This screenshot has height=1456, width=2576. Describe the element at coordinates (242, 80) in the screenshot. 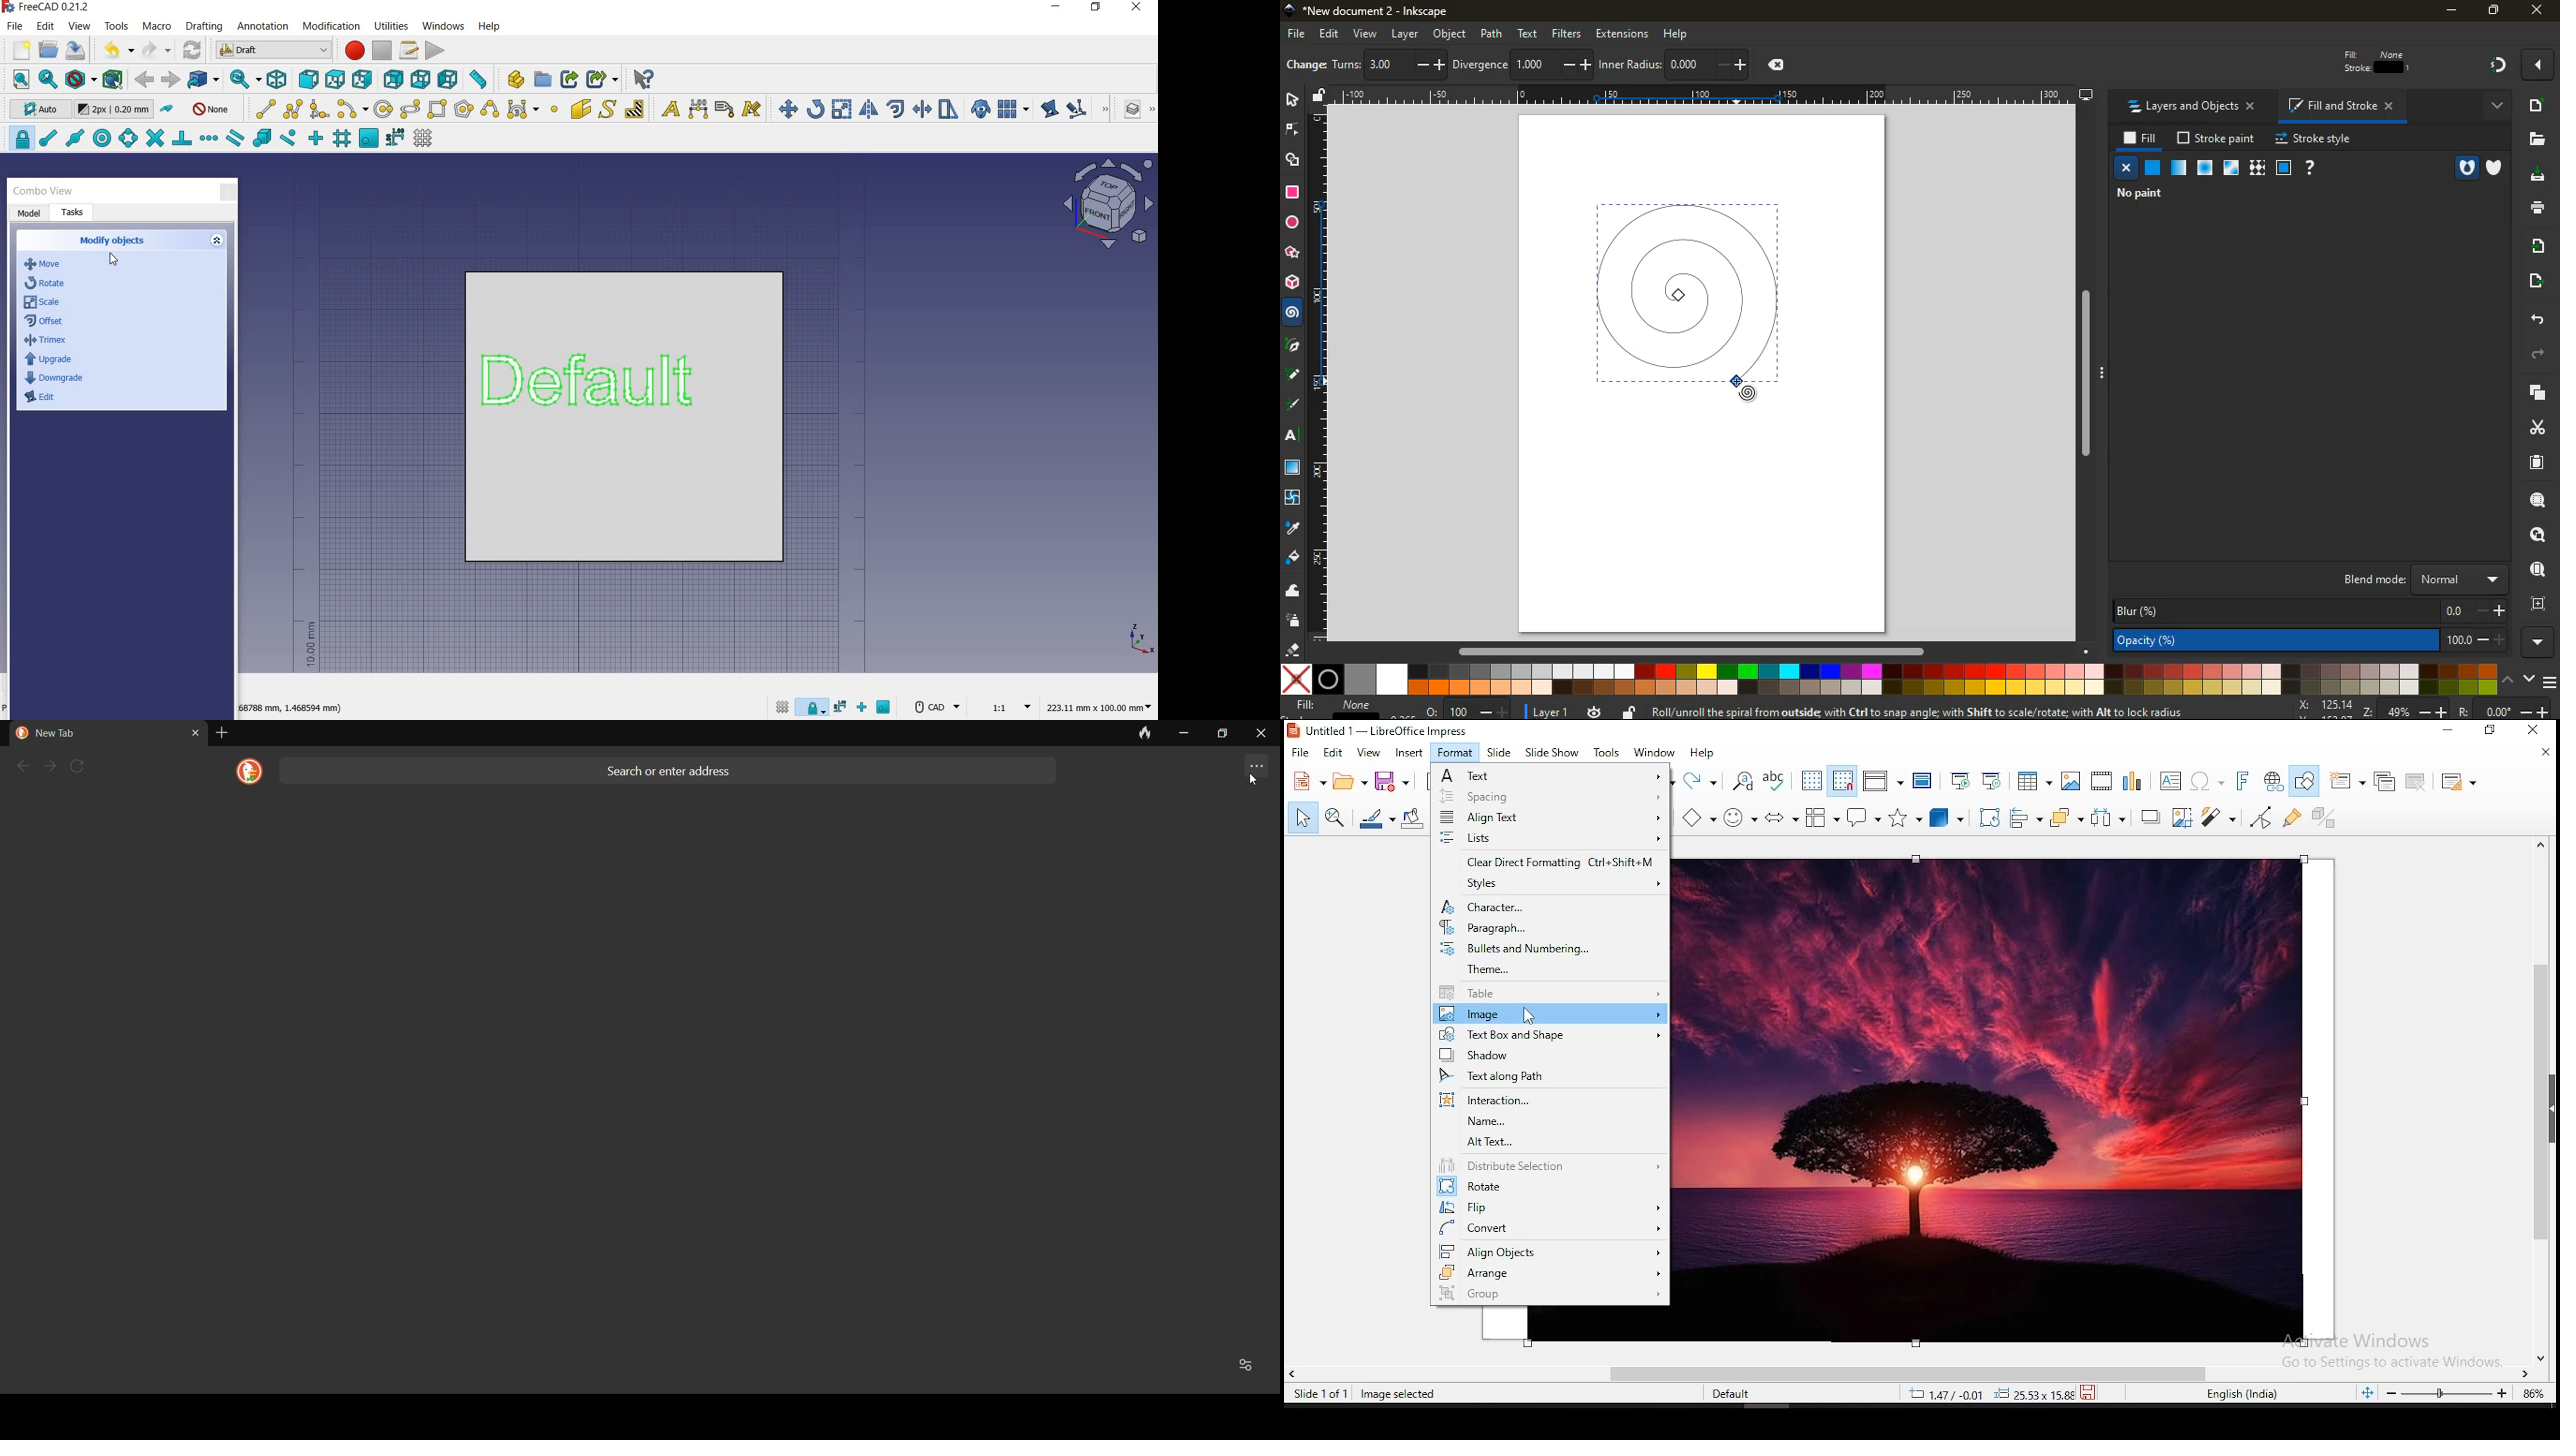

I see `sync view` at that location.